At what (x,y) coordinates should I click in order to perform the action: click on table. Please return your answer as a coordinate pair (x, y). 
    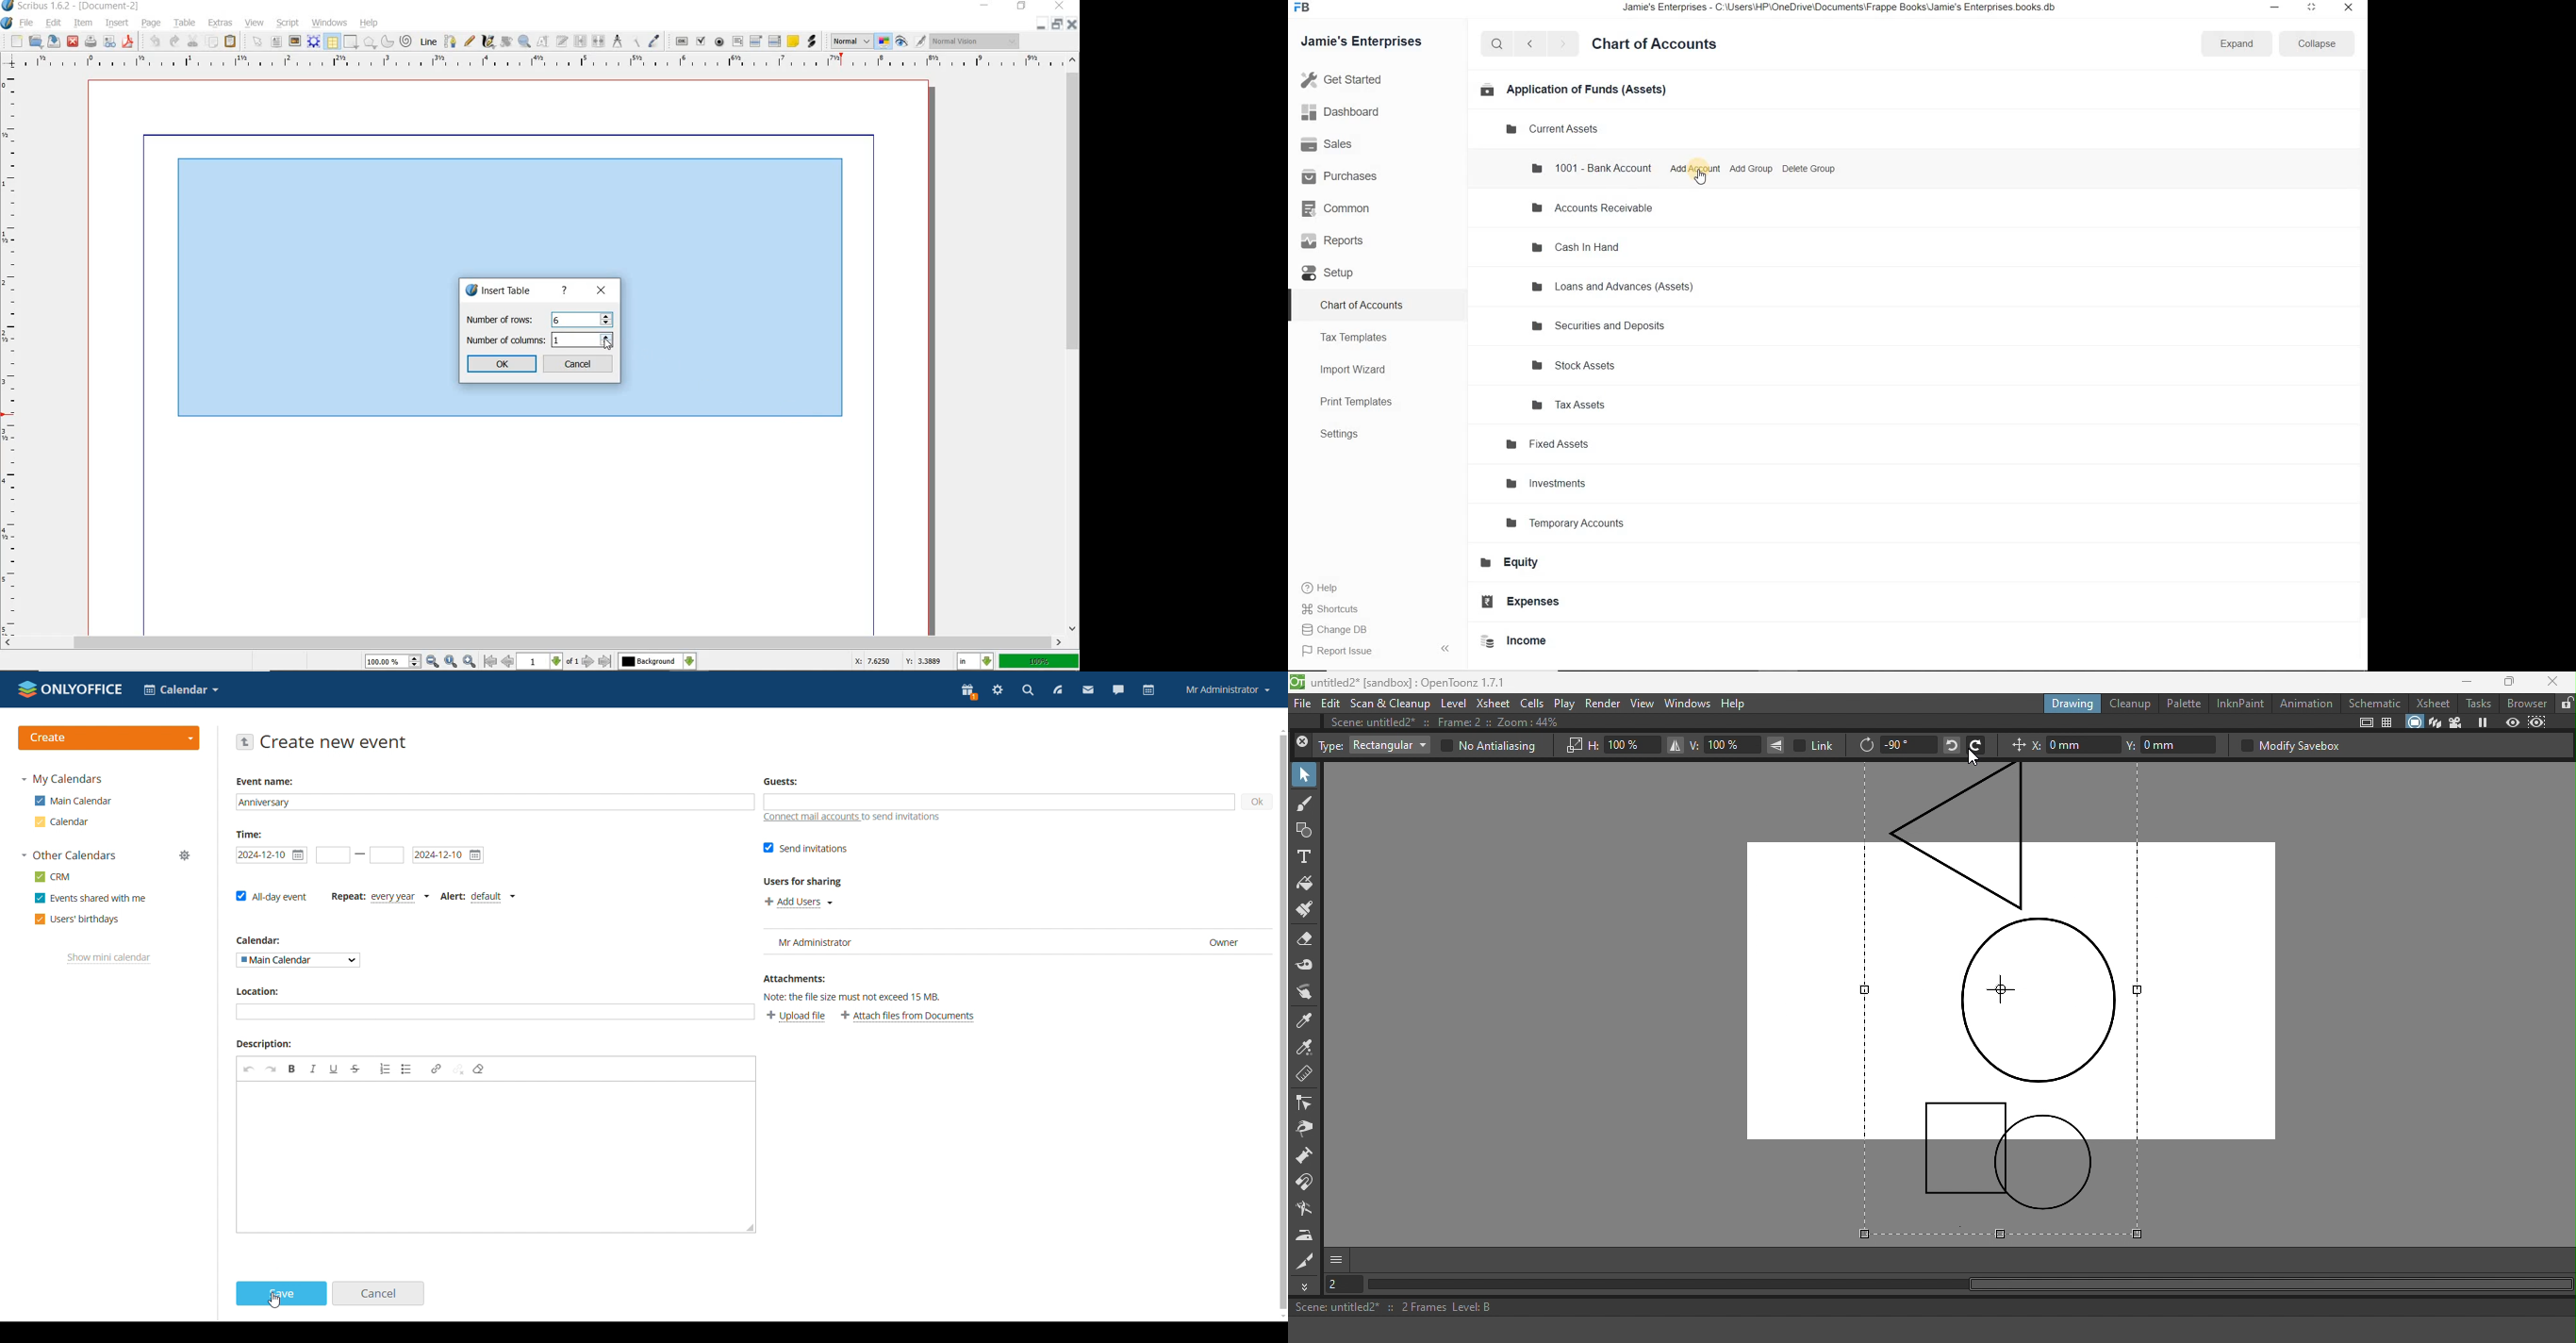
    Looking at the image, I should click on (186, 24).